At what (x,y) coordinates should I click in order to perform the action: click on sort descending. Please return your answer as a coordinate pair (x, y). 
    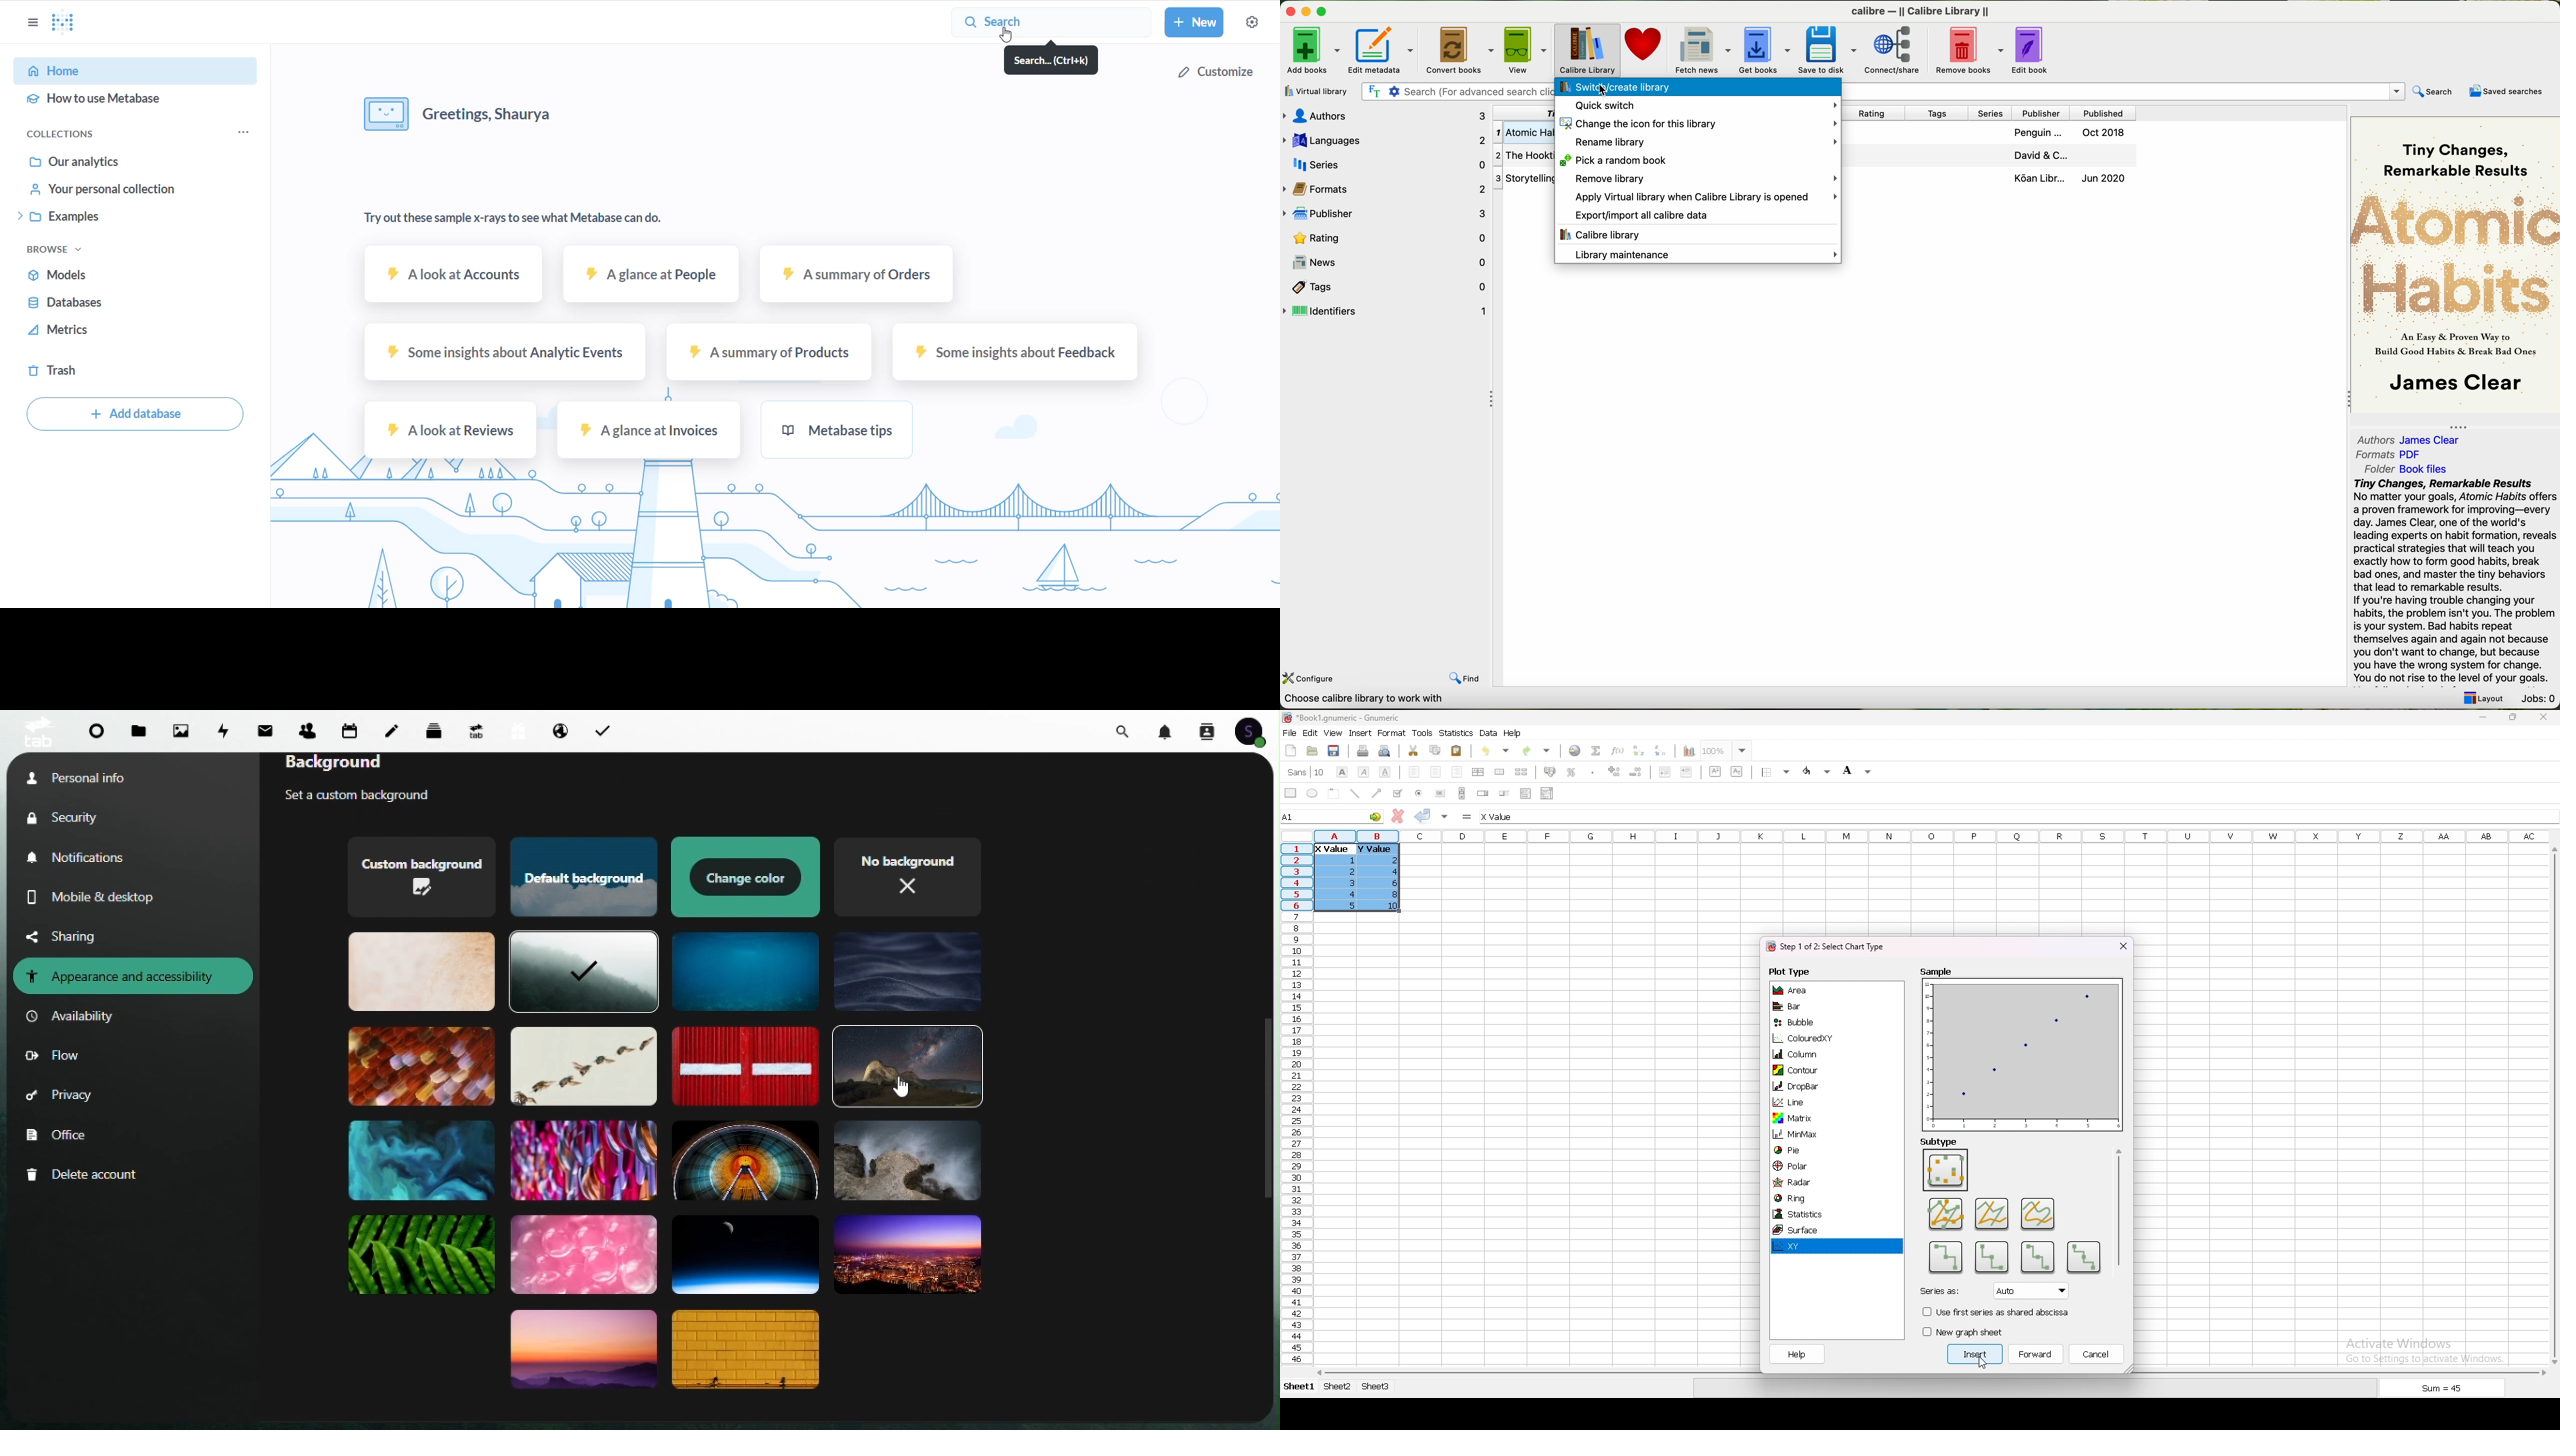
    Looking at the image, I should click on (1661, 750).